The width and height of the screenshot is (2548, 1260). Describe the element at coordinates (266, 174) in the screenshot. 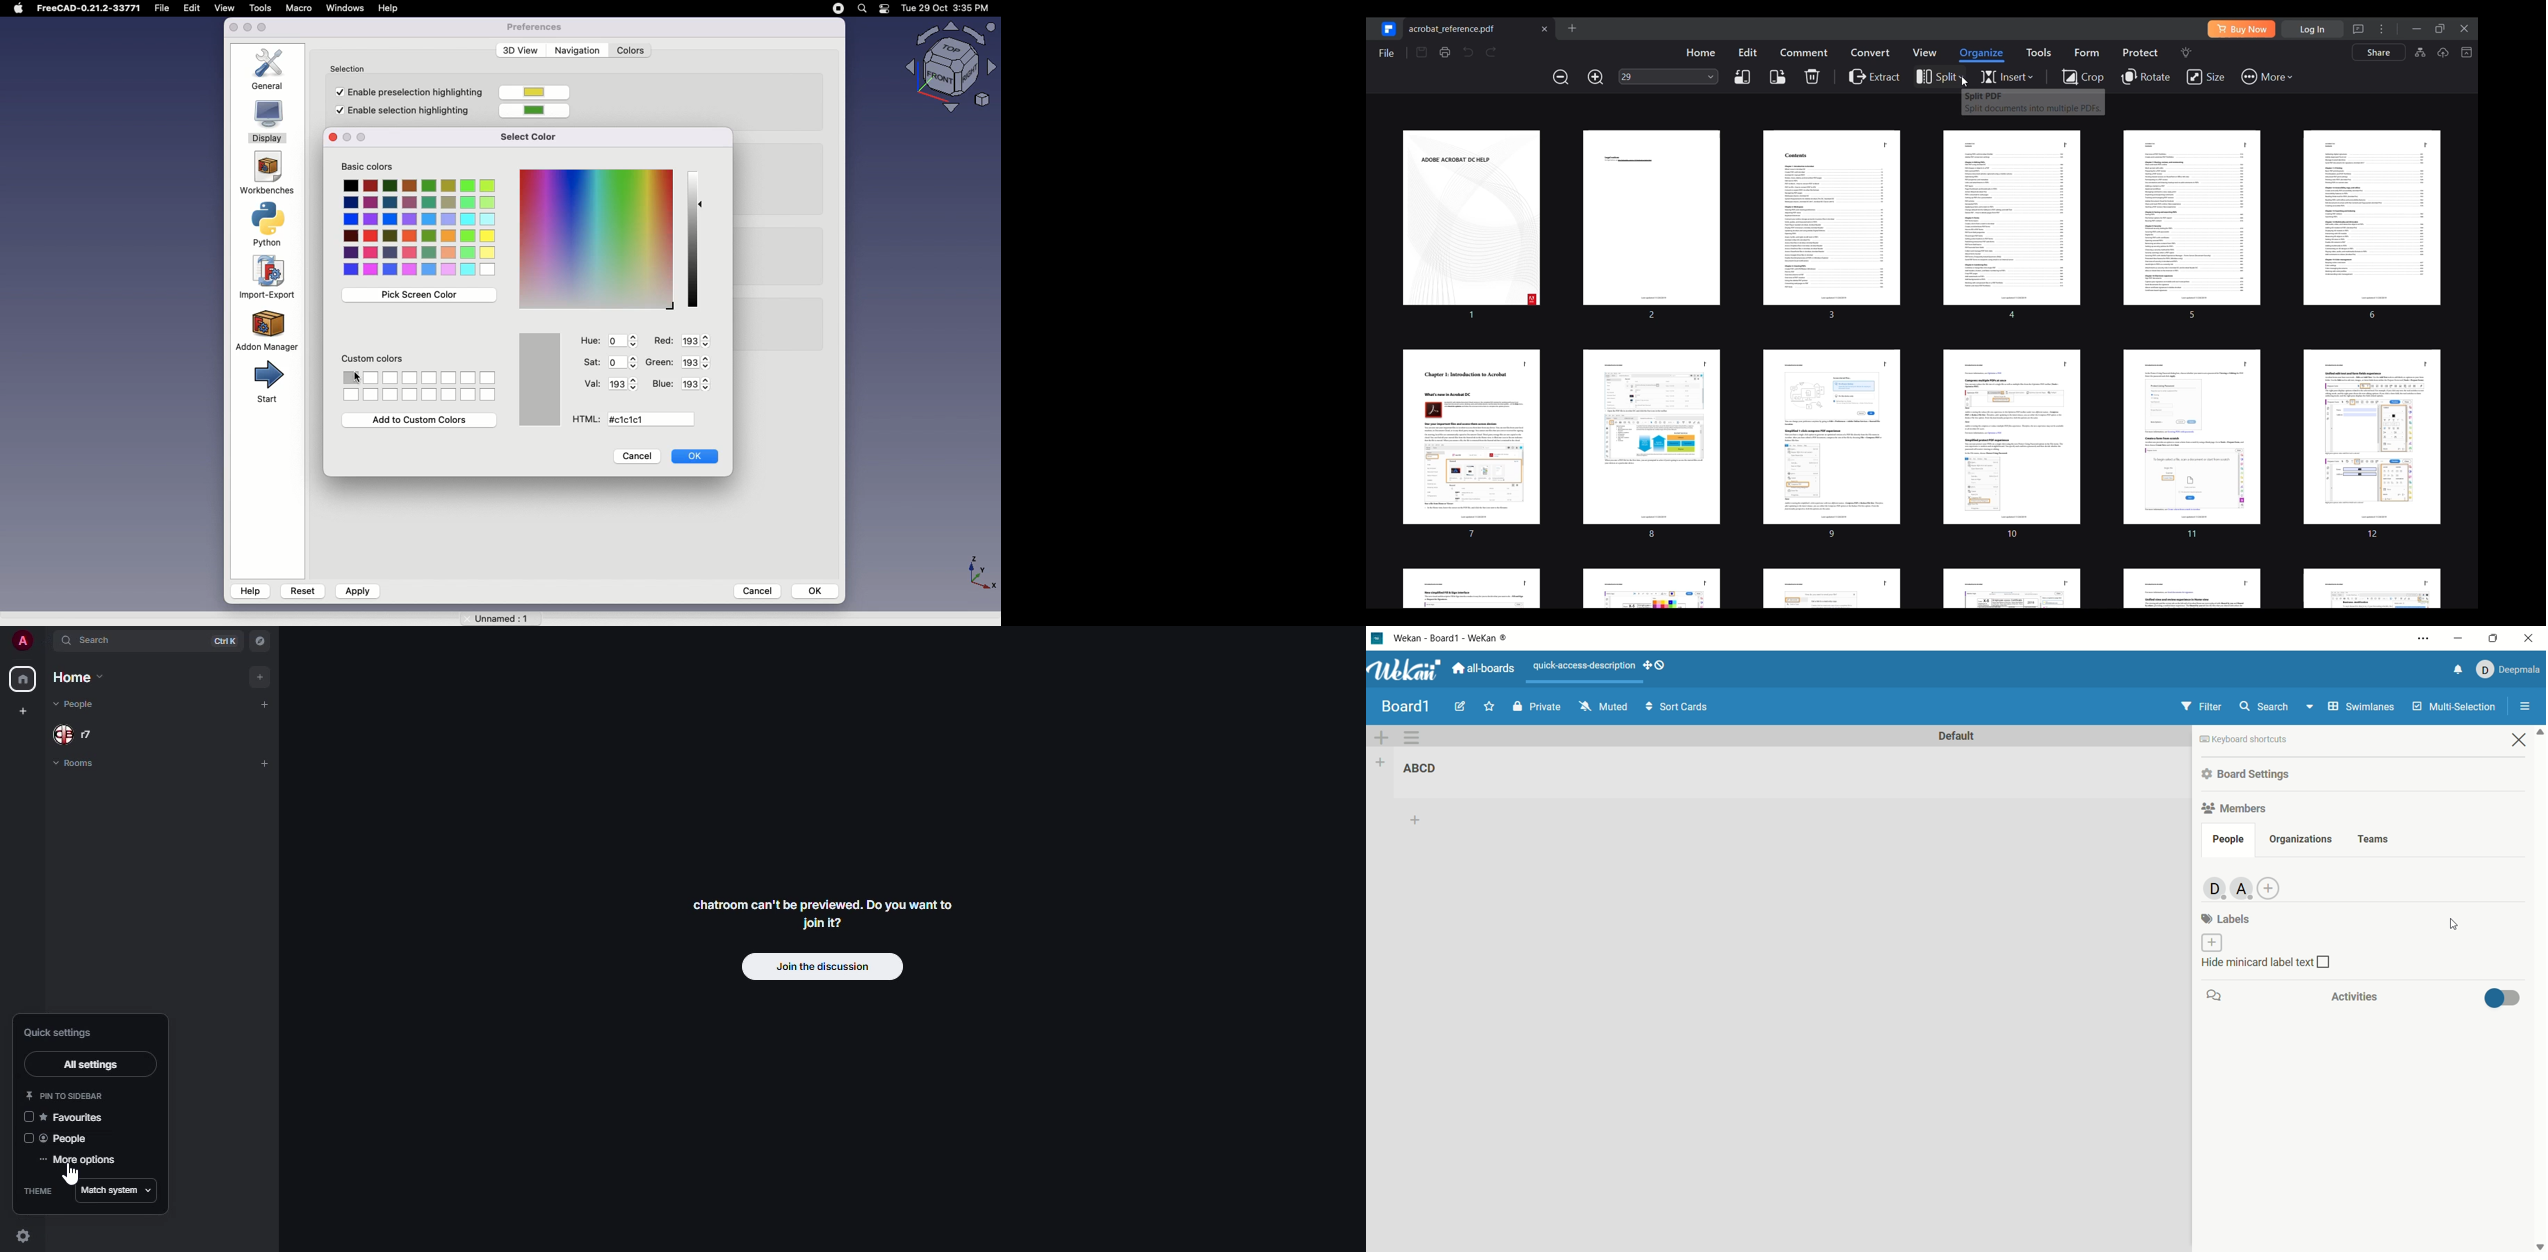

I see `Workbenches` at that location.